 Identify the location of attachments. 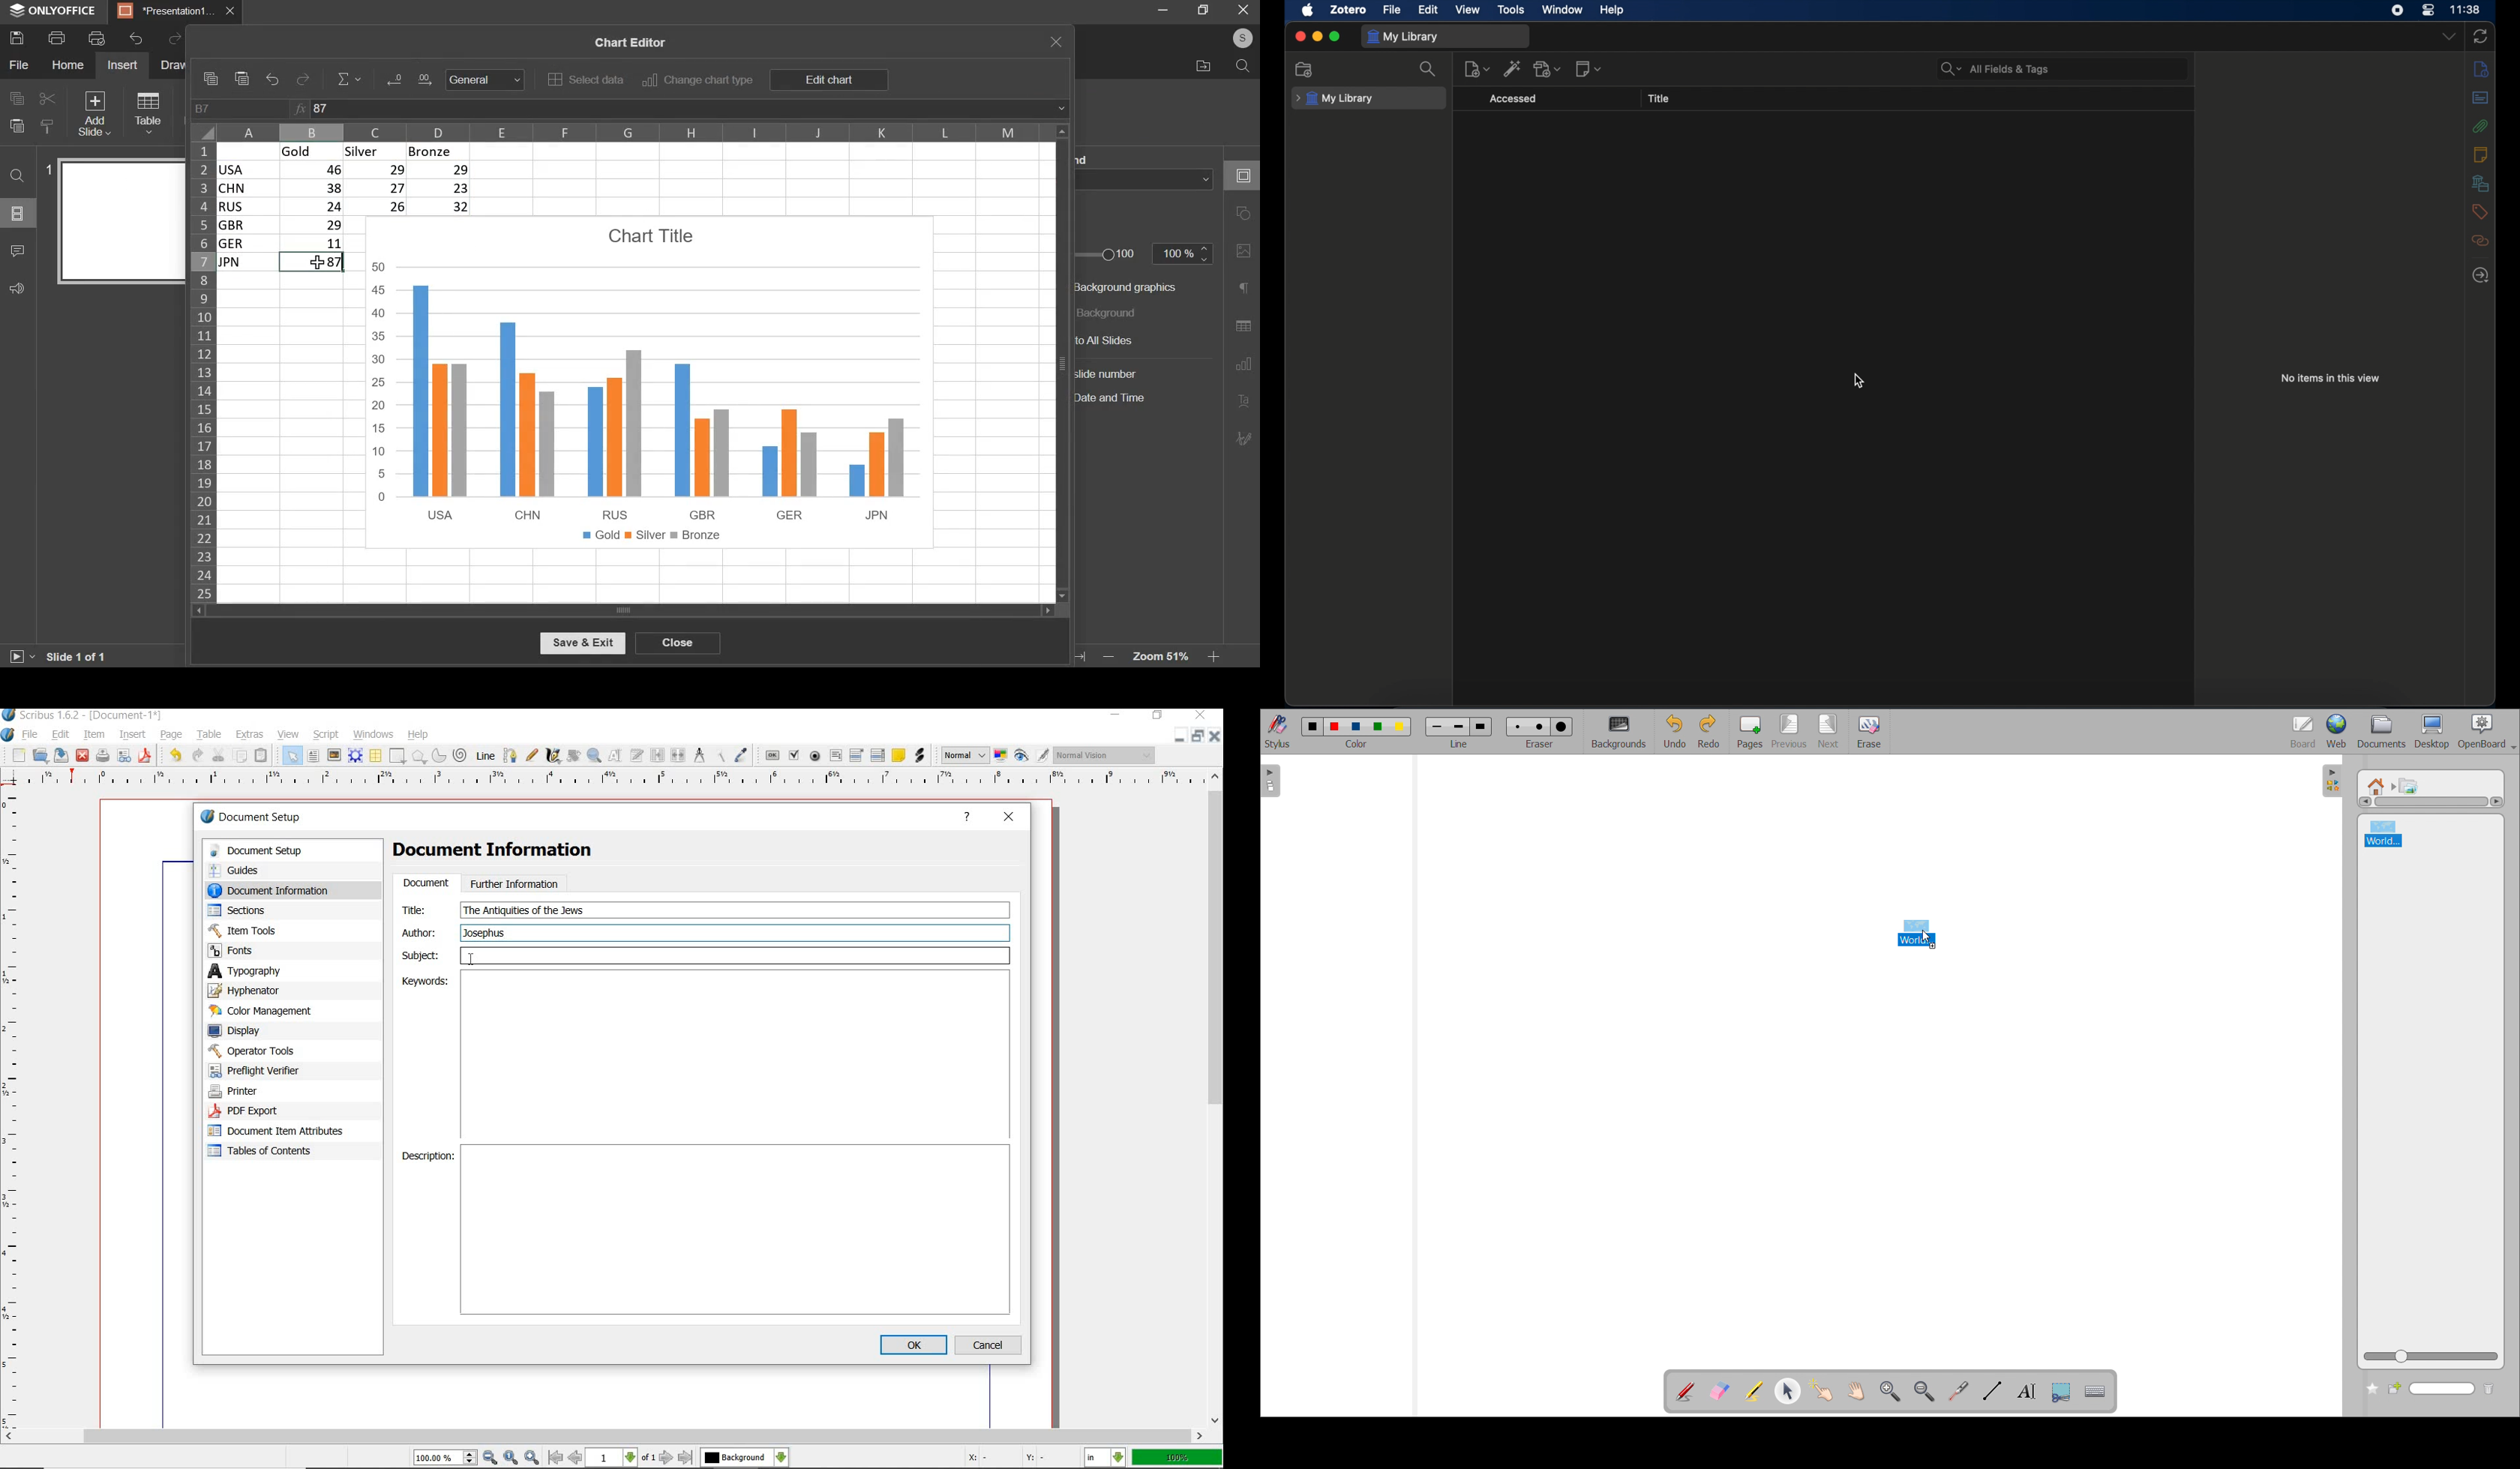
(2481, 126).